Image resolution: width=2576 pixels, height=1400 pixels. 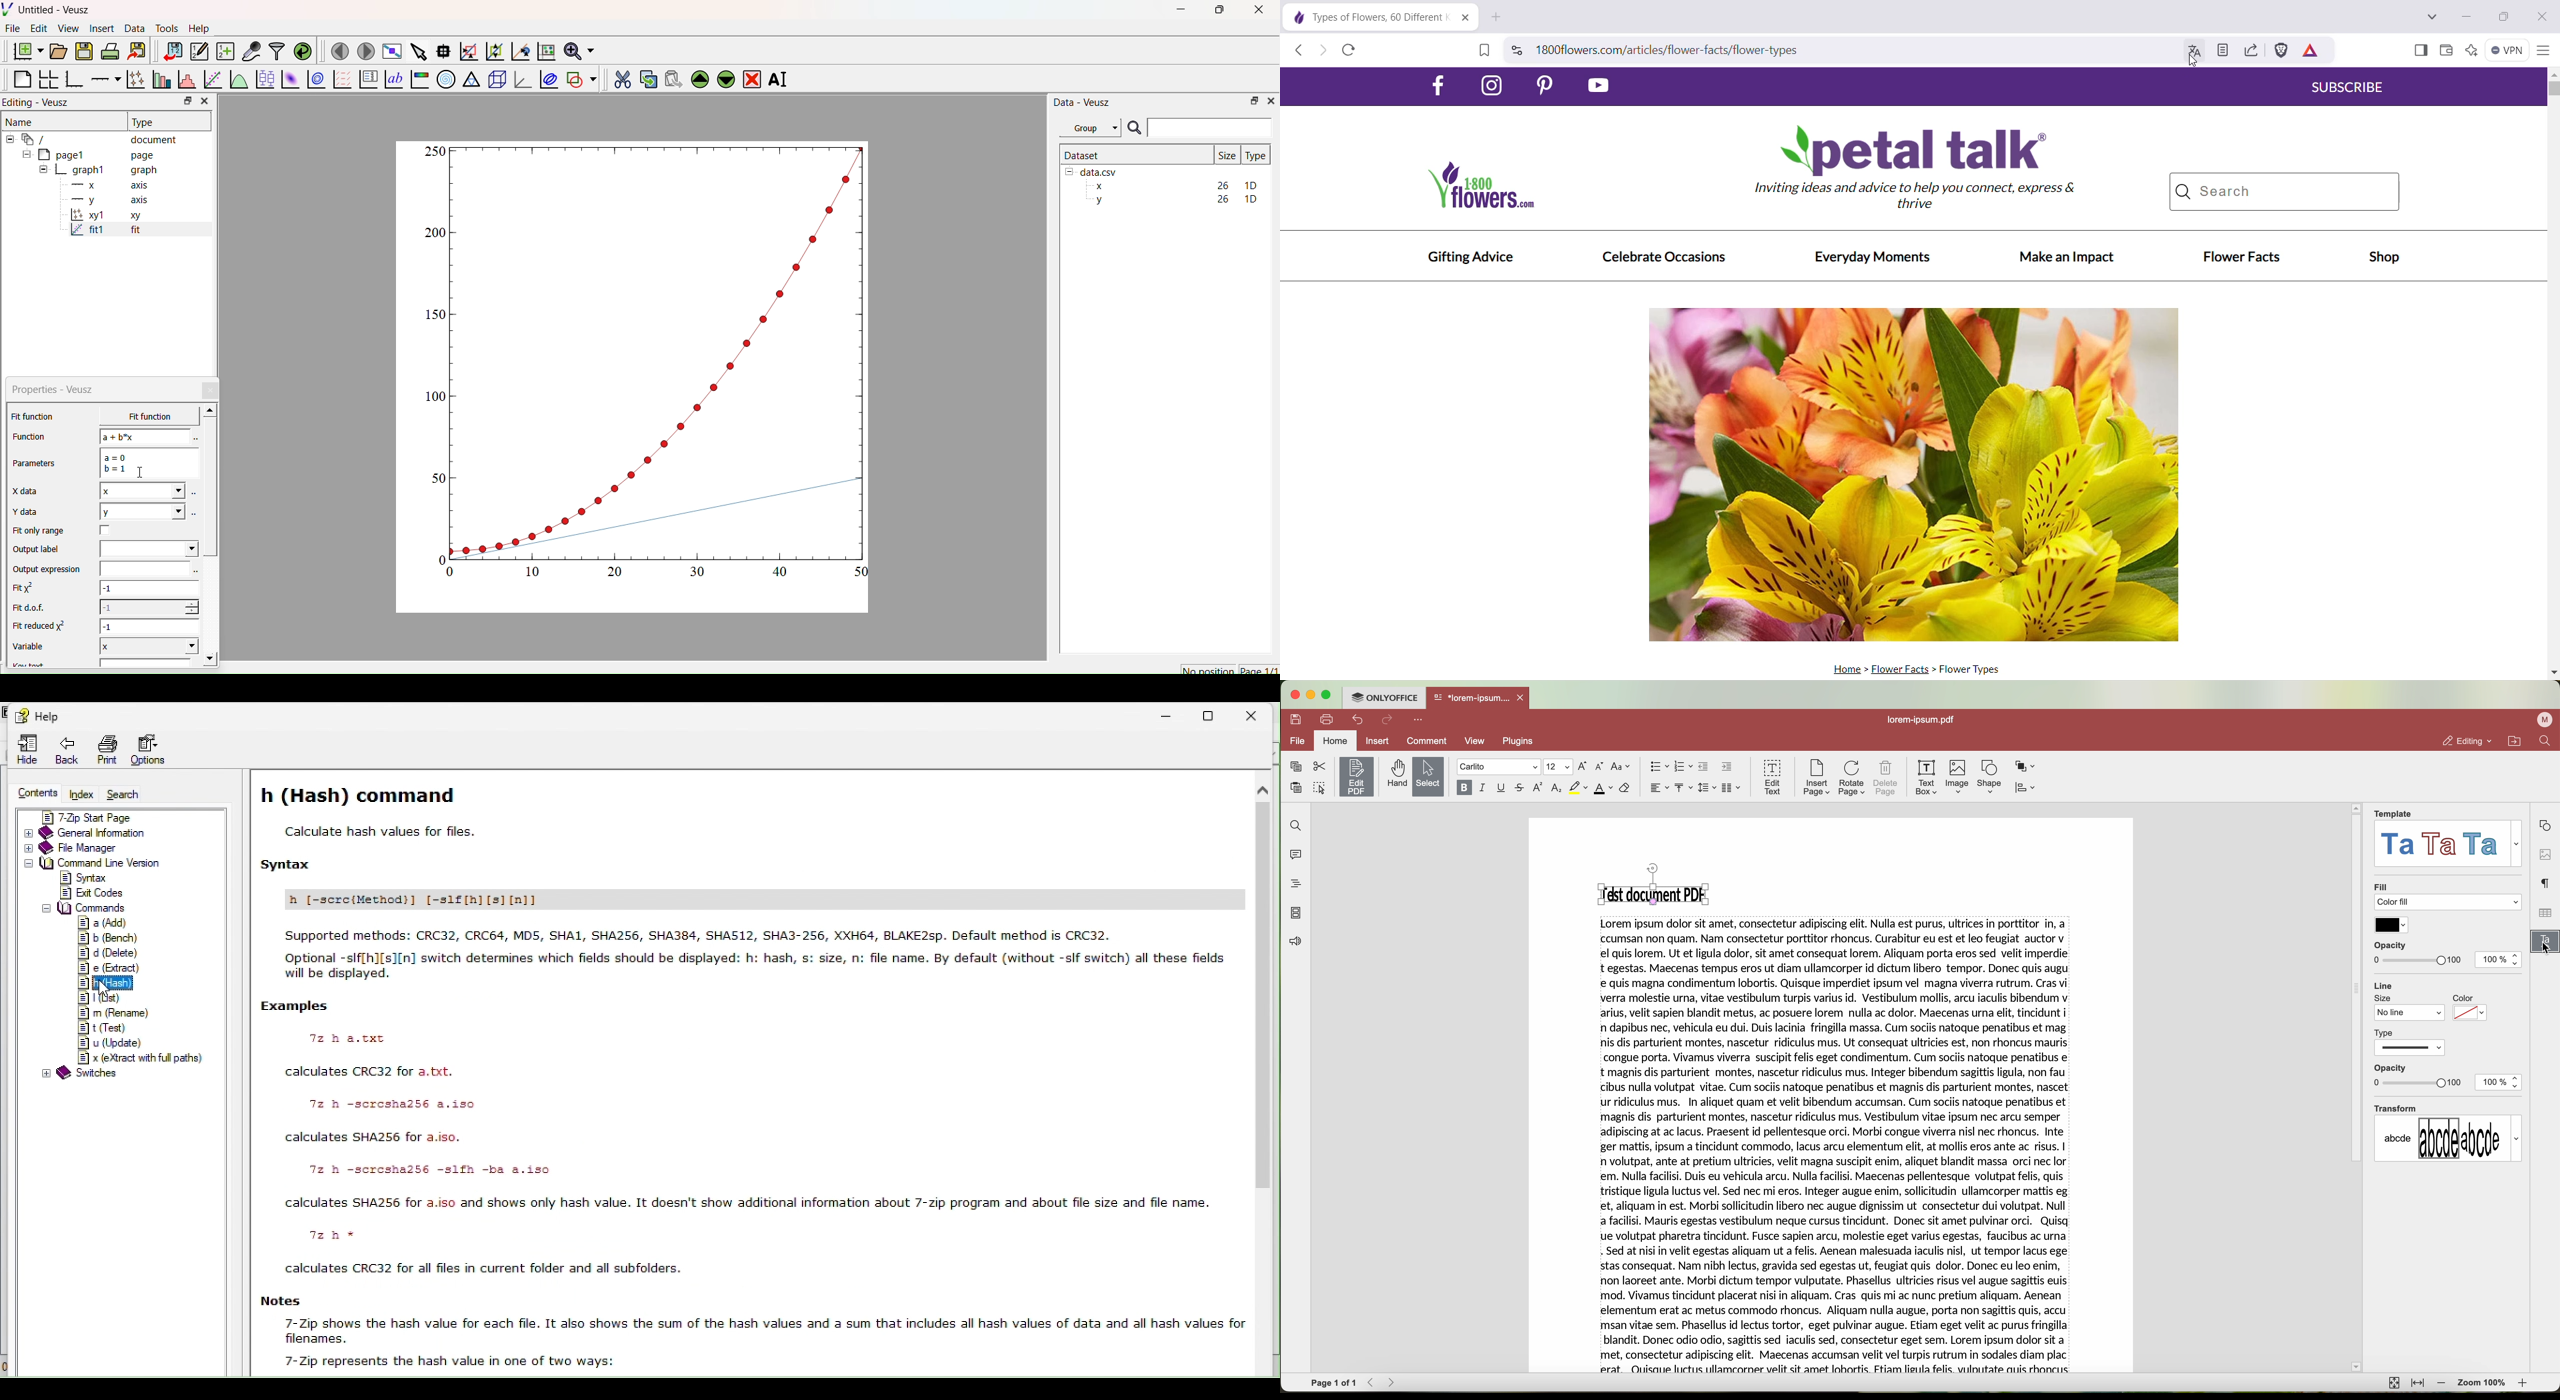 I want to click on fit to page, so click(x=2394, y=1383).